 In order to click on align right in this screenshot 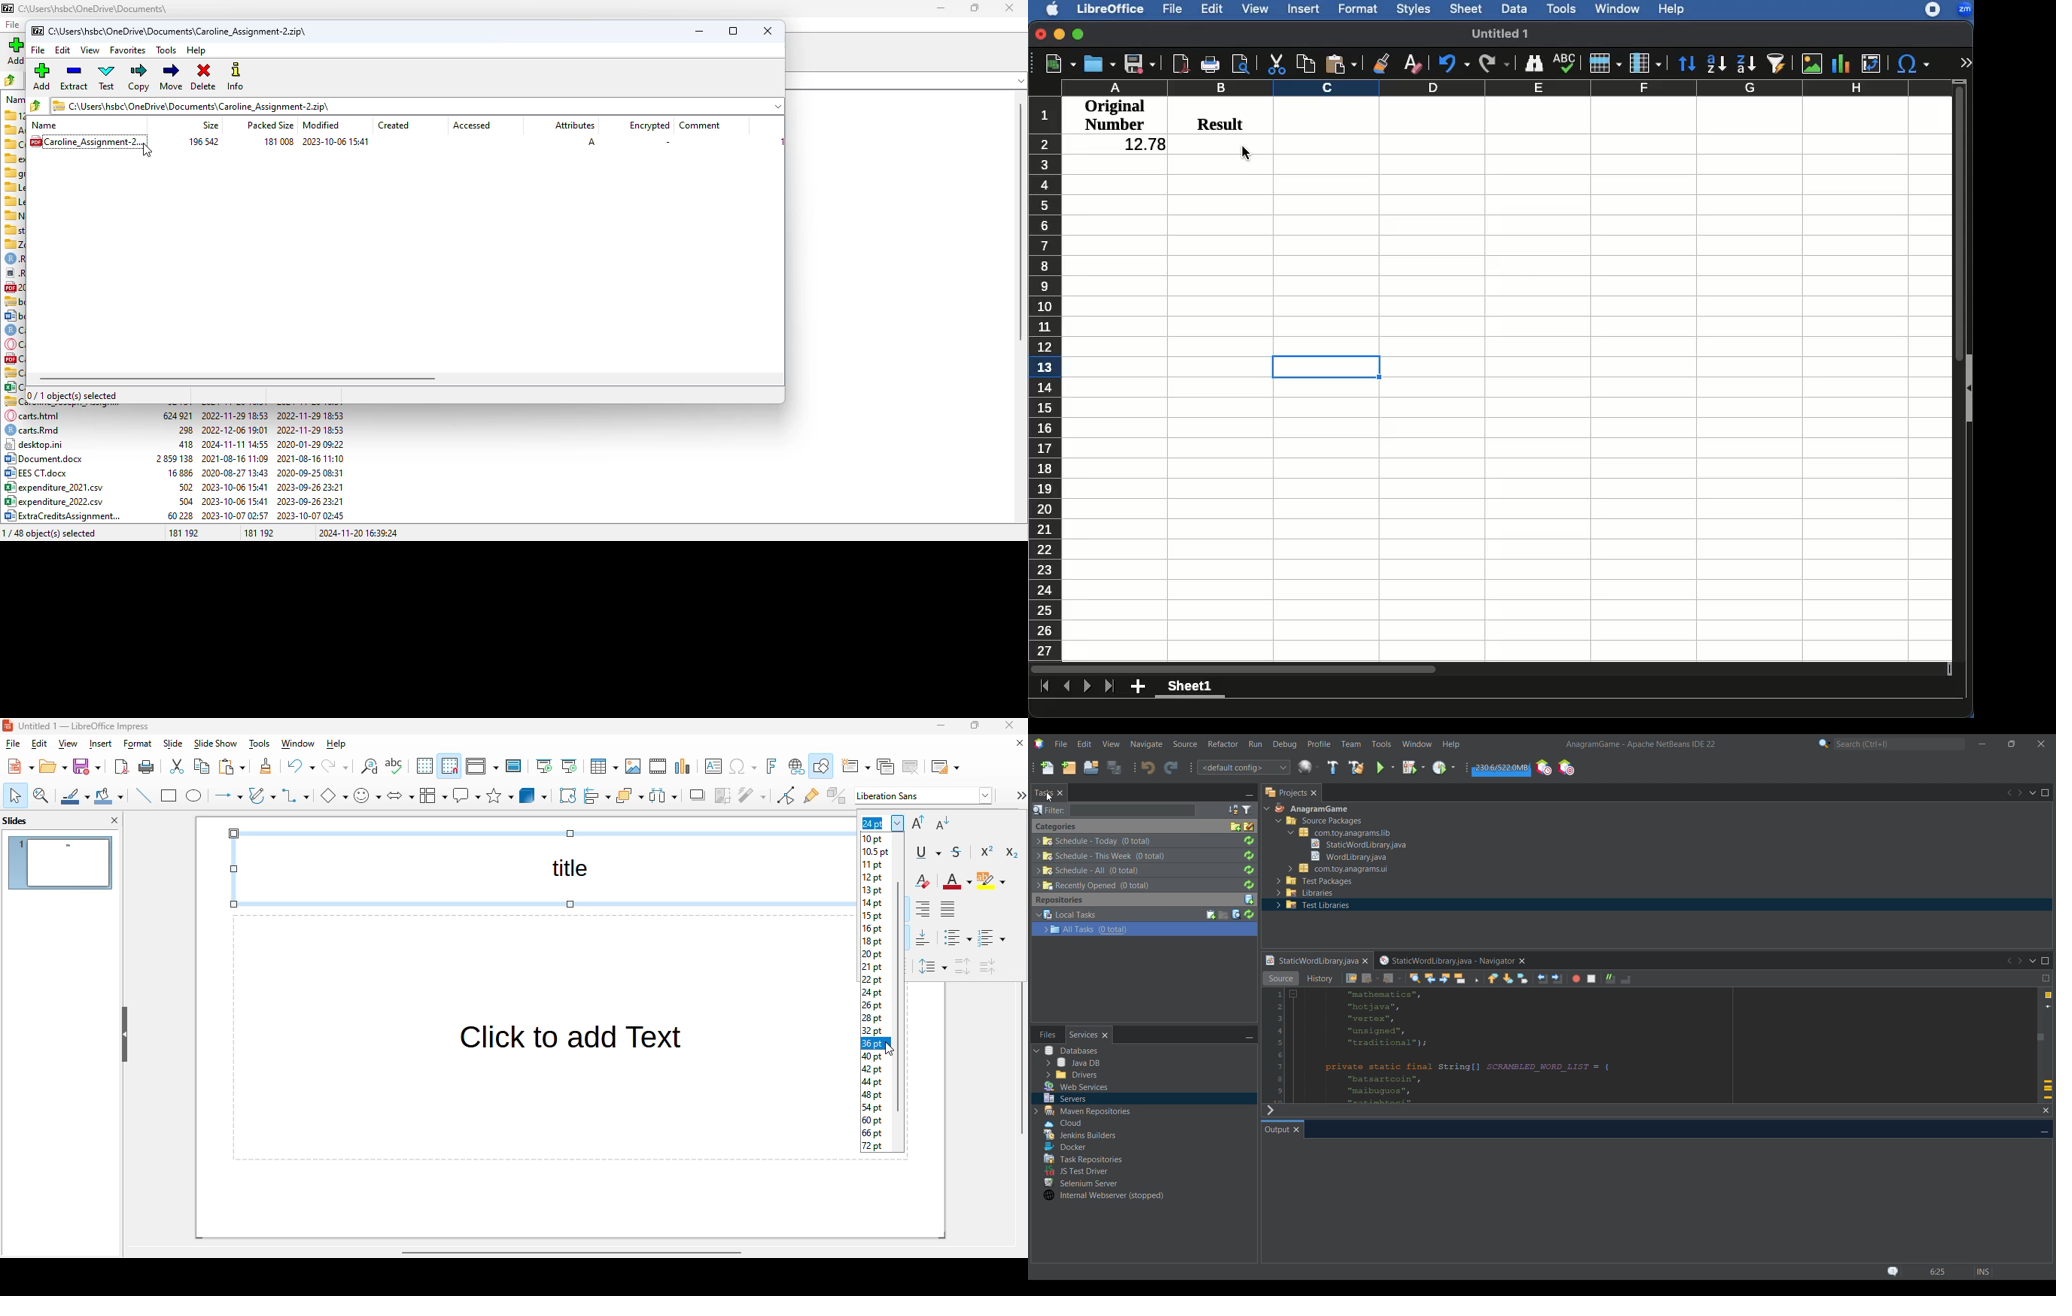, I will do `click(923, 909)`.